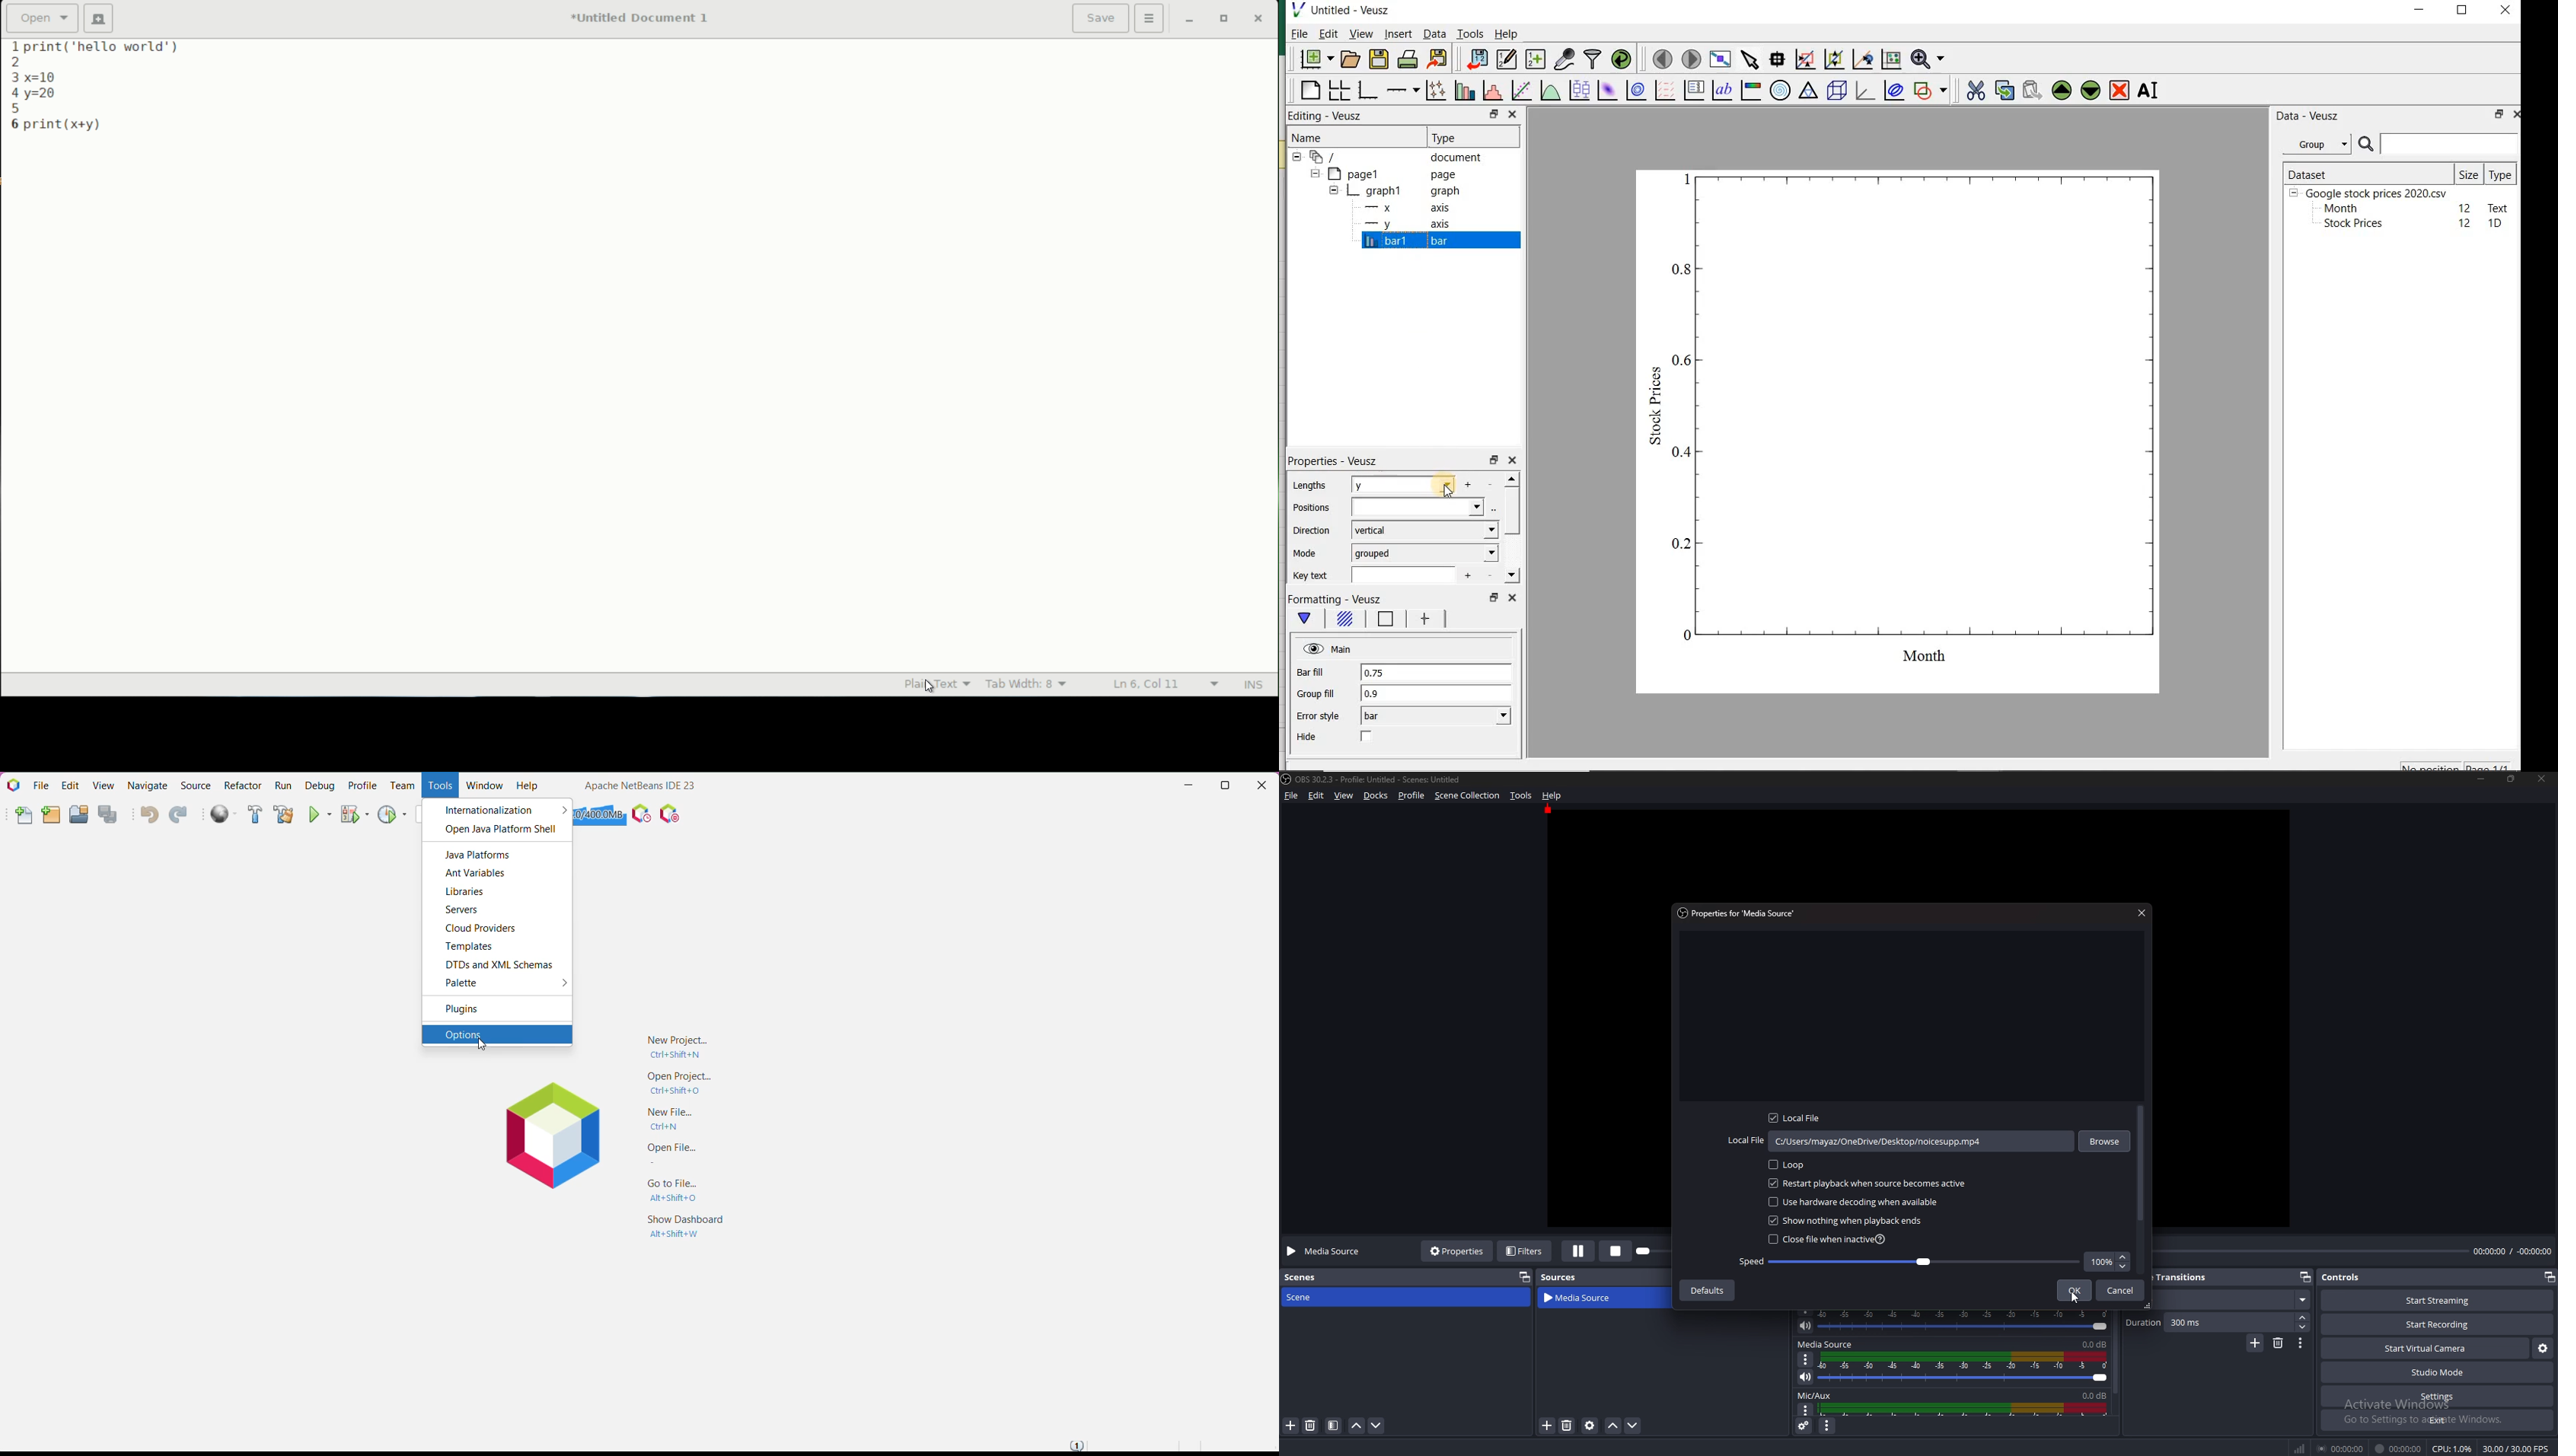 This screenshot has height=1456, width=2576. I want to click on close, so click(1513, 600).